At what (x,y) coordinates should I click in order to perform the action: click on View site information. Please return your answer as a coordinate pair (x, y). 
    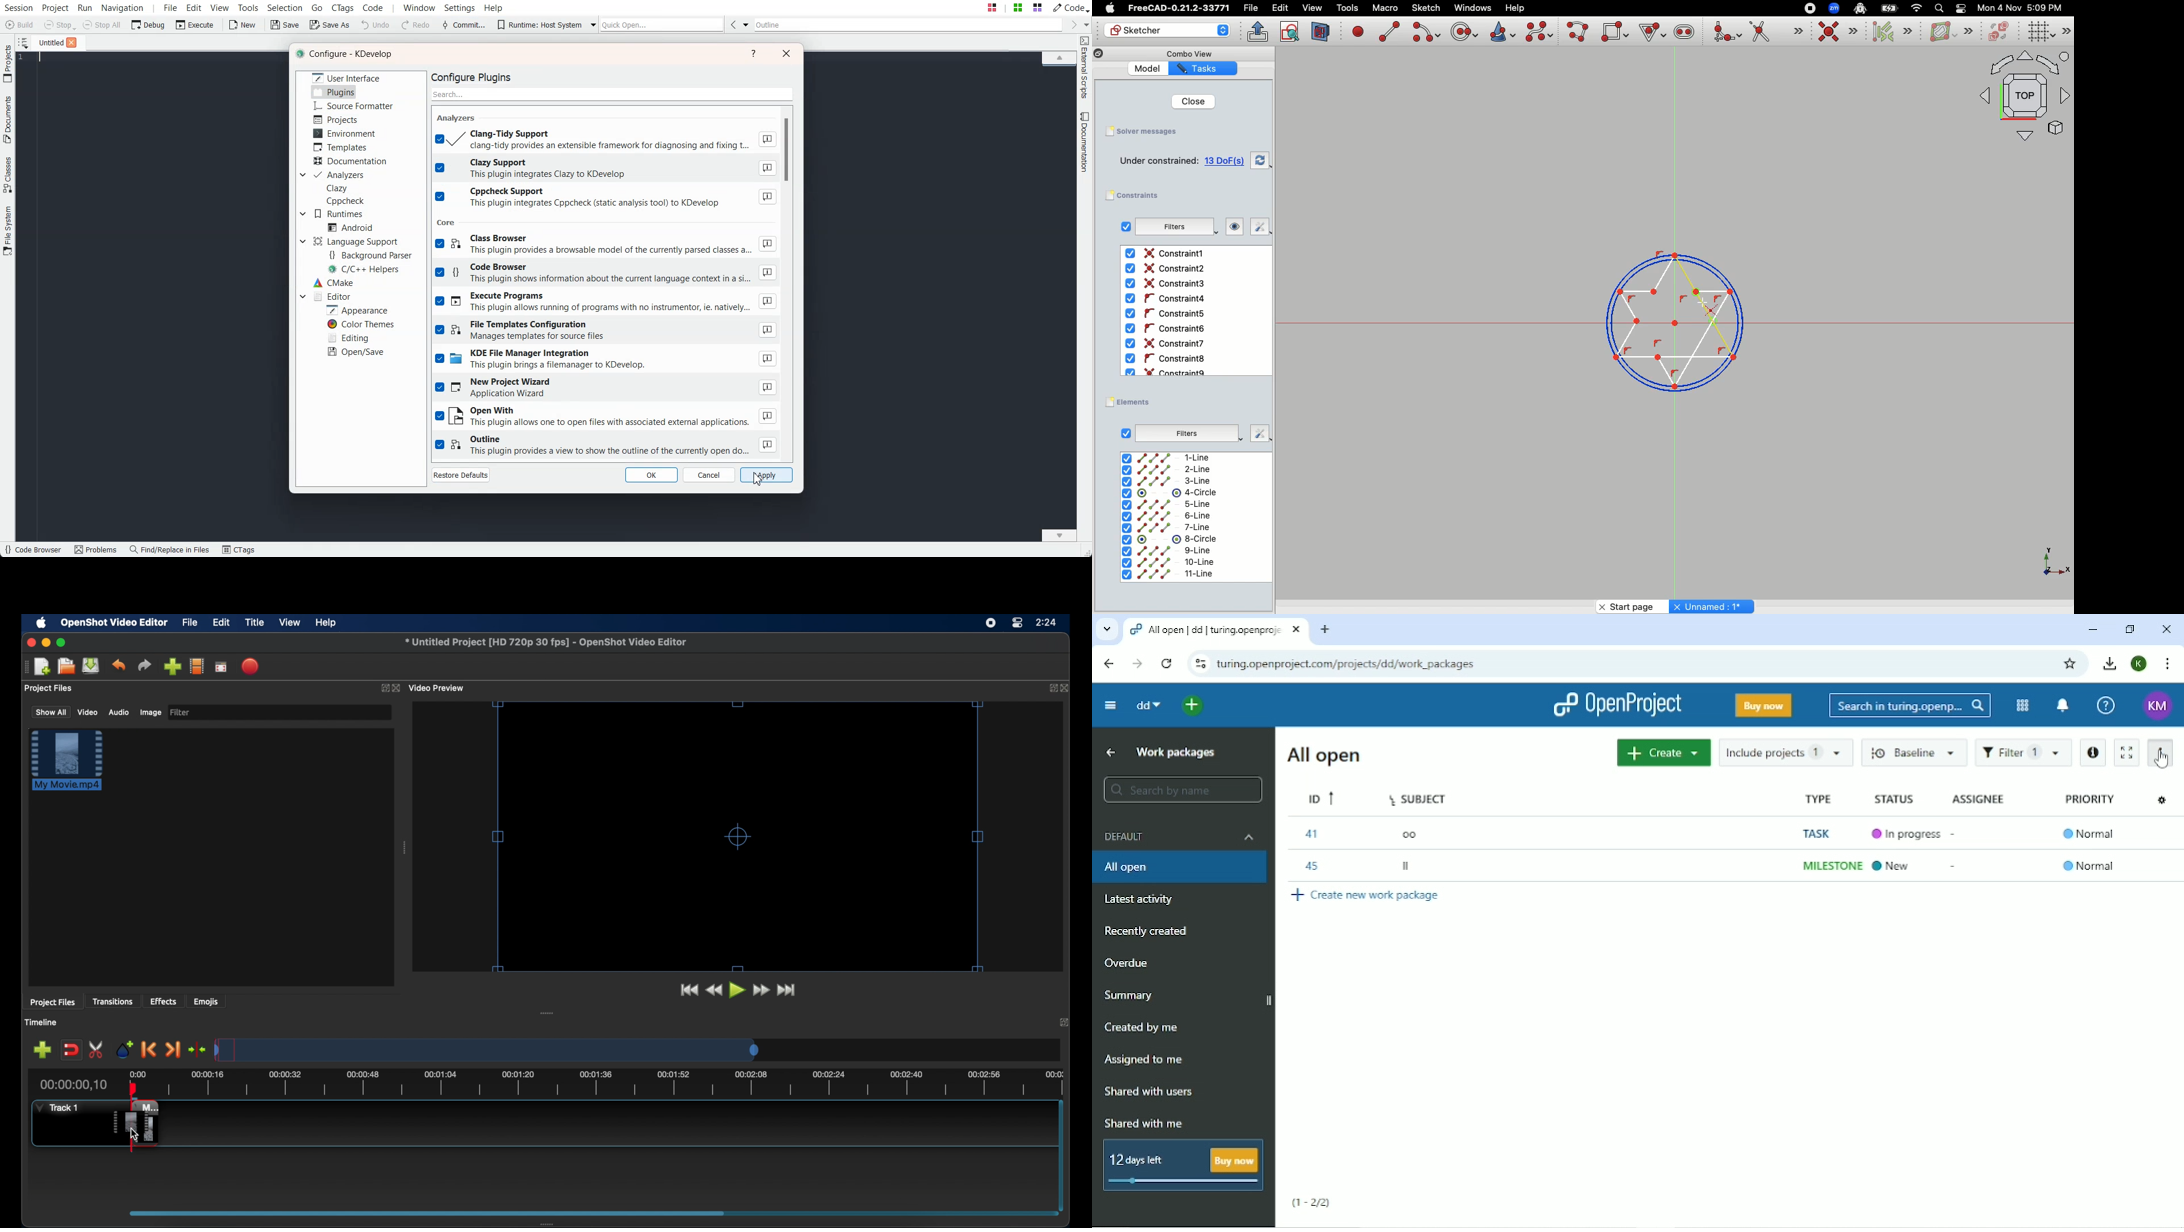
    Looking at the image, I should click on (1200, 663).